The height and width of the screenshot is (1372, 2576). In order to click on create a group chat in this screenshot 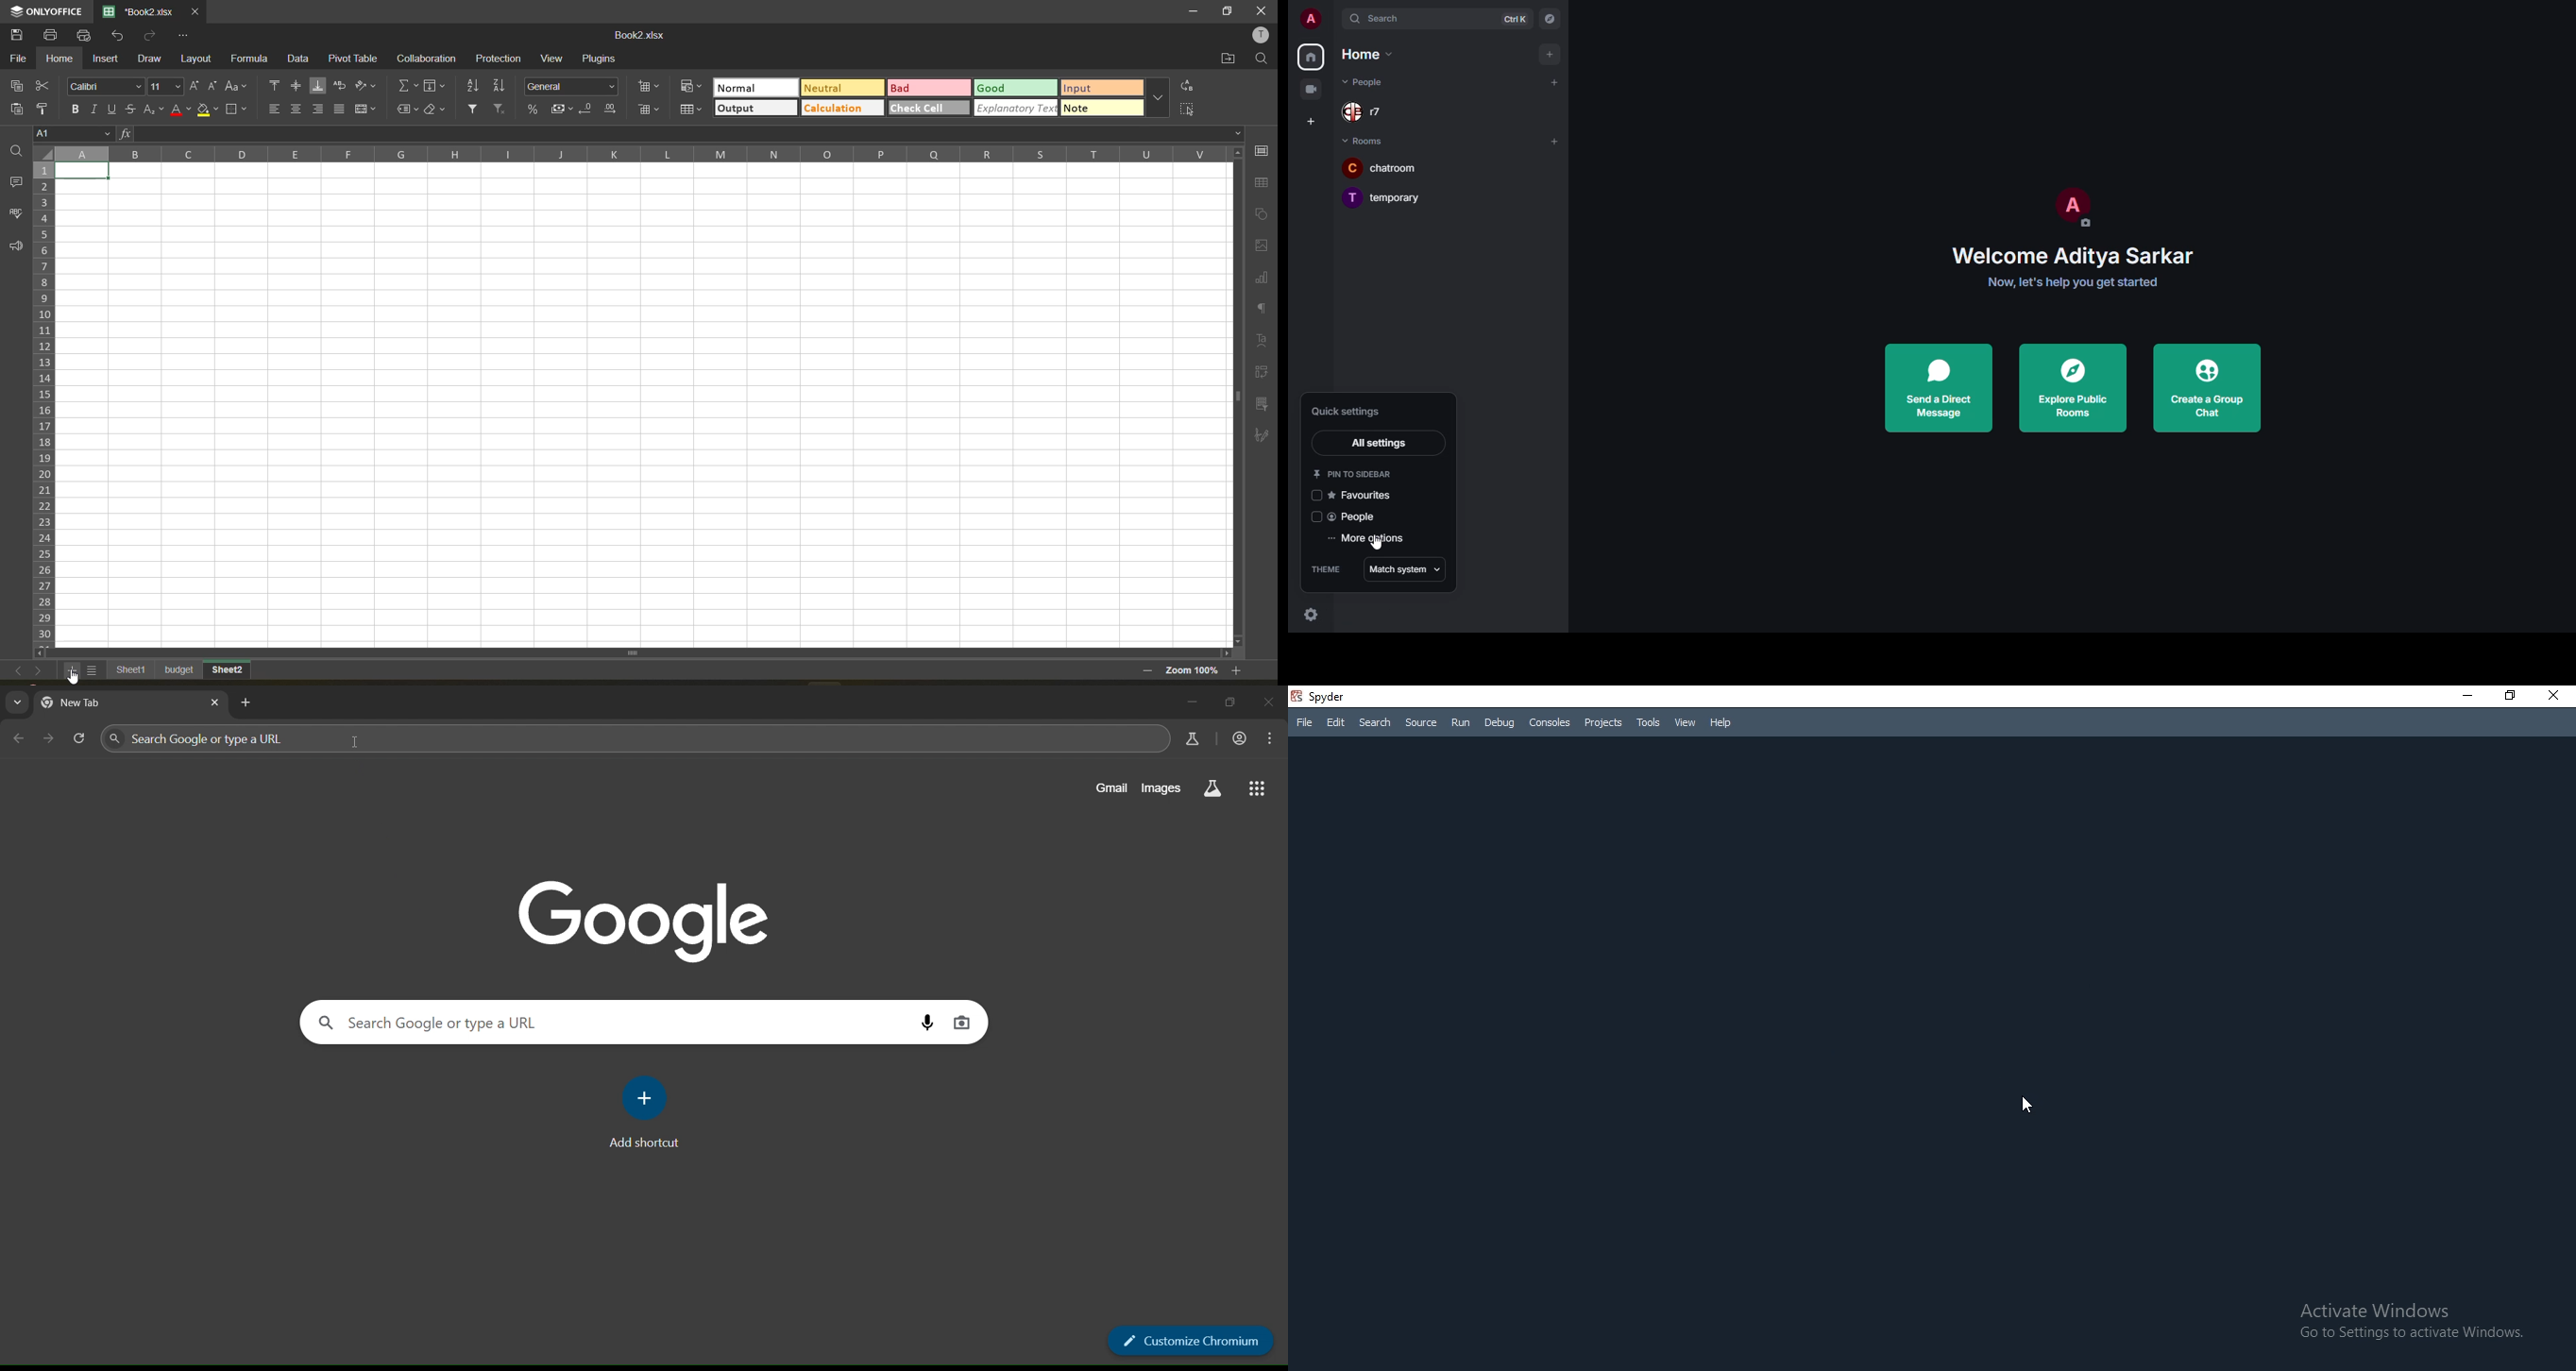, I will do `click(2204, 388)`.